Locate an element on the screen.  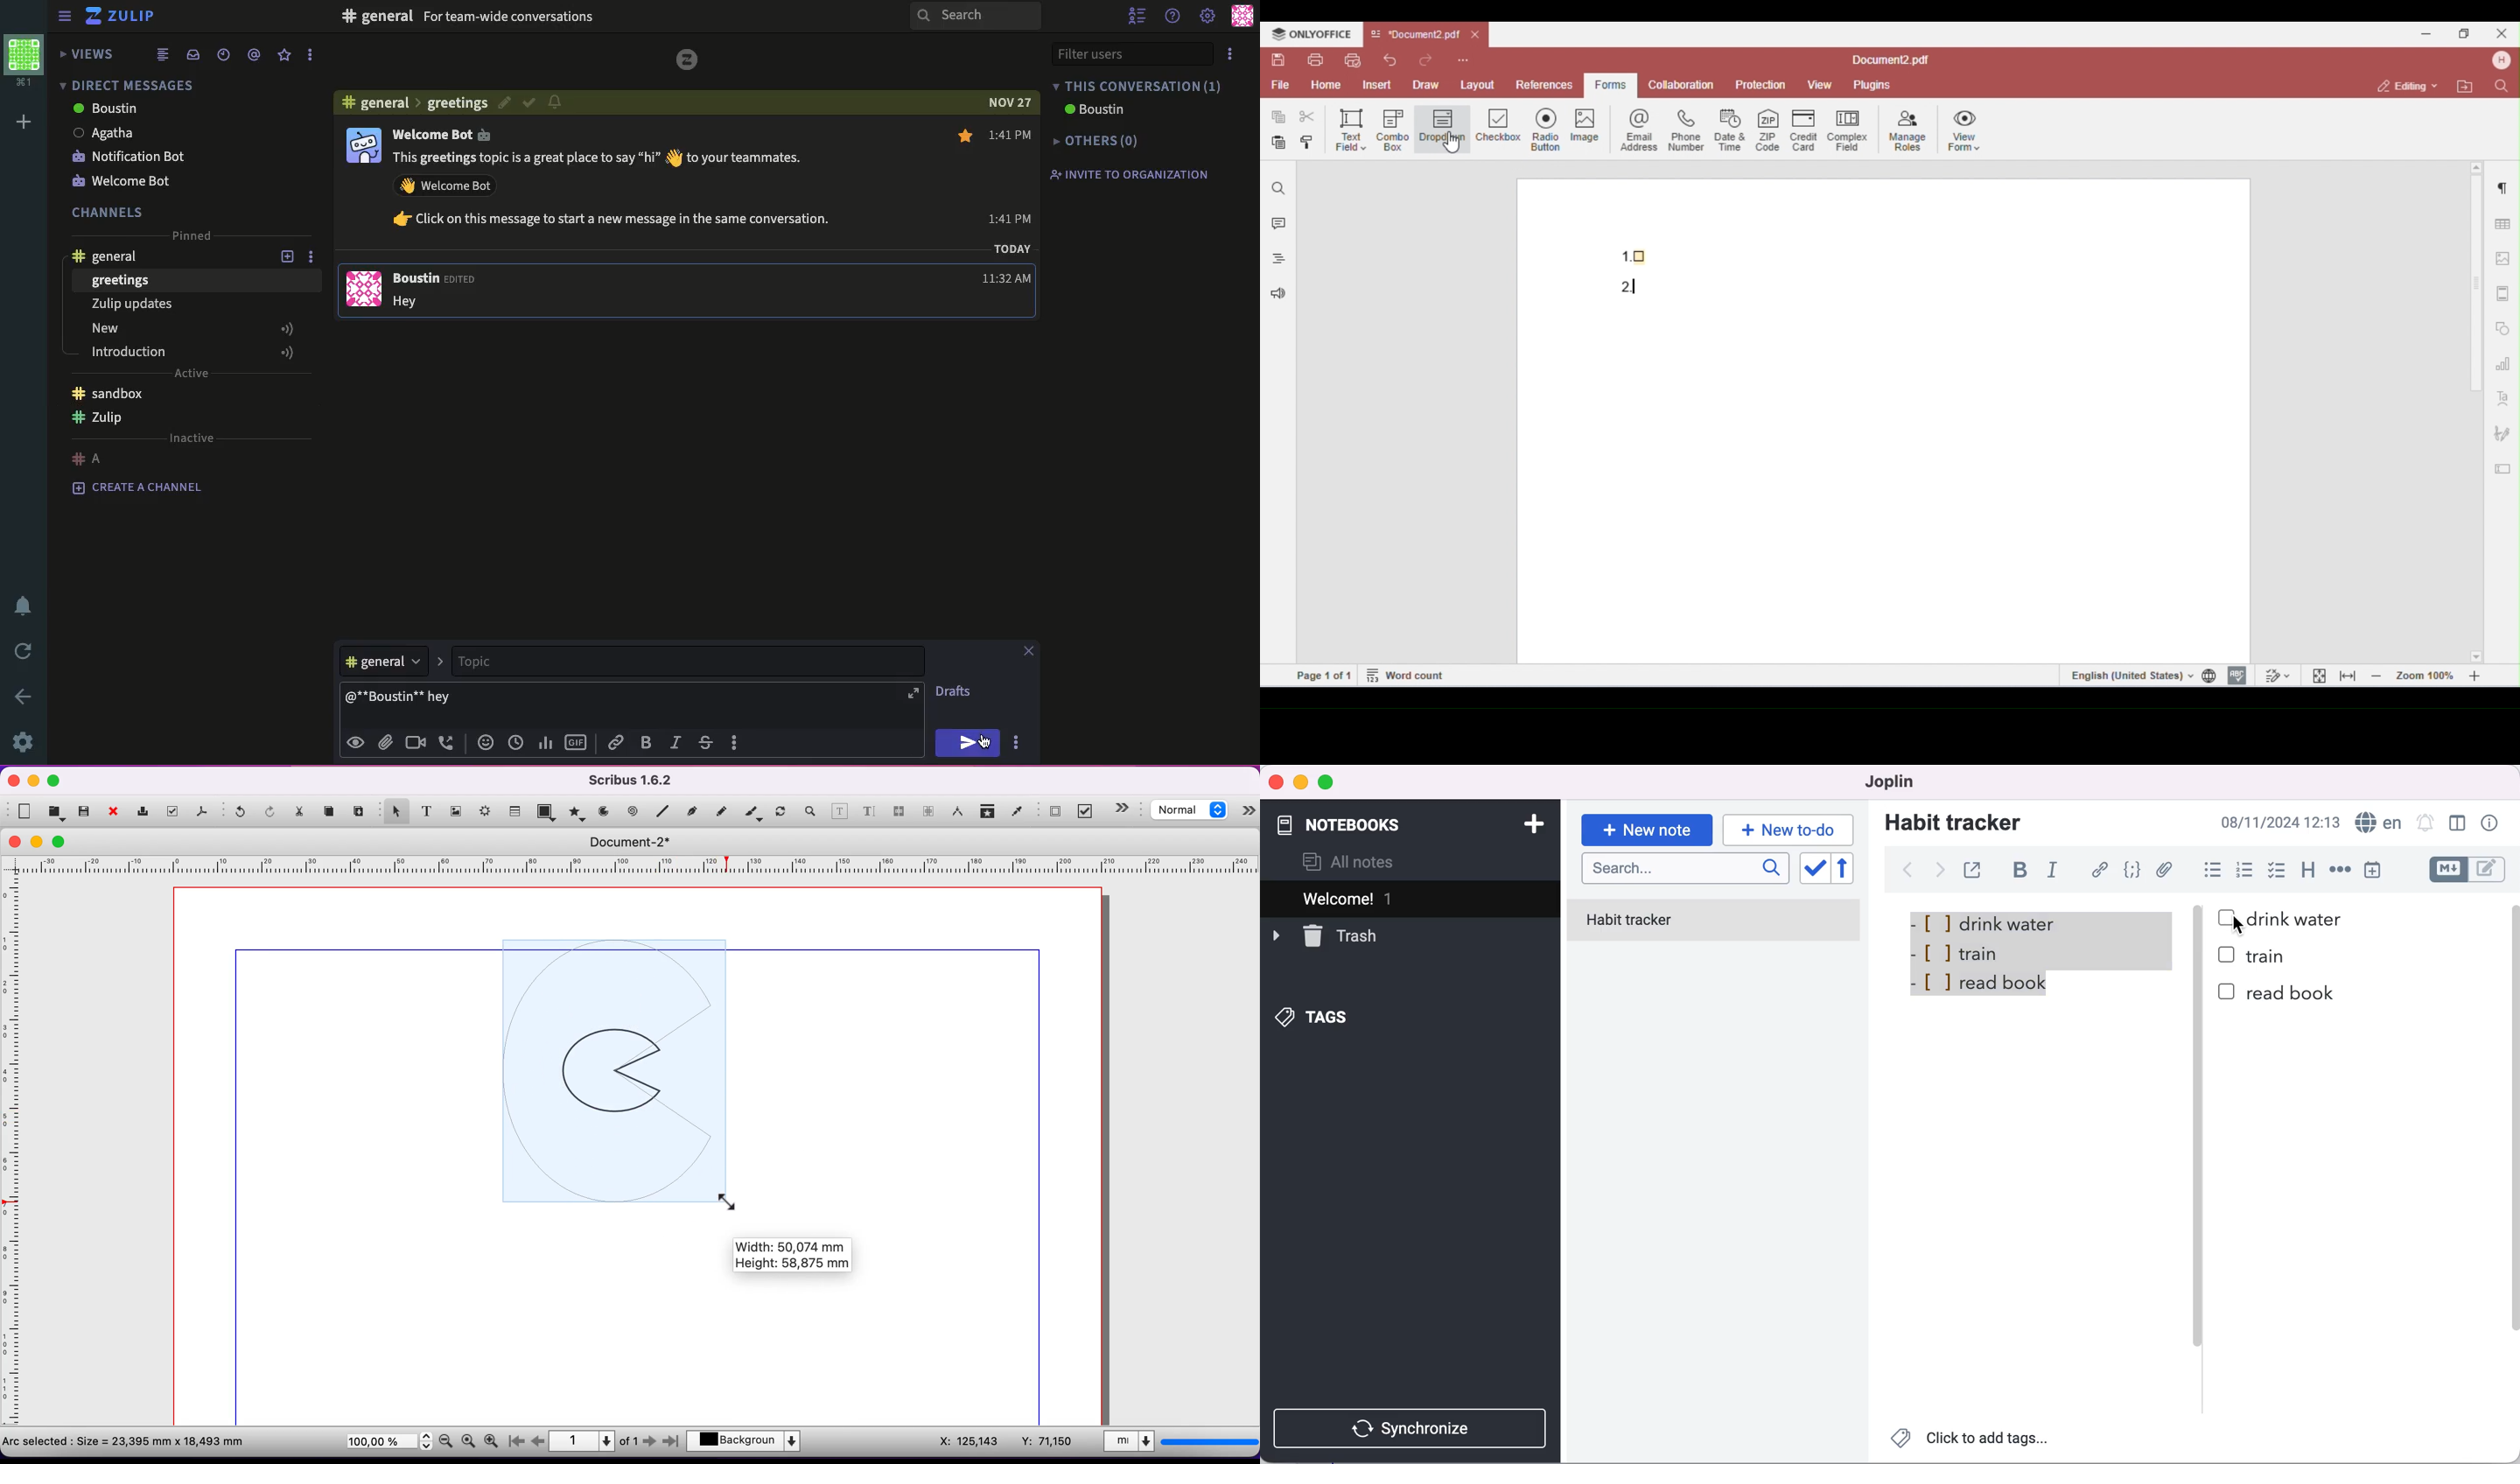
check box 2 is located at coordinates (2228, 955).